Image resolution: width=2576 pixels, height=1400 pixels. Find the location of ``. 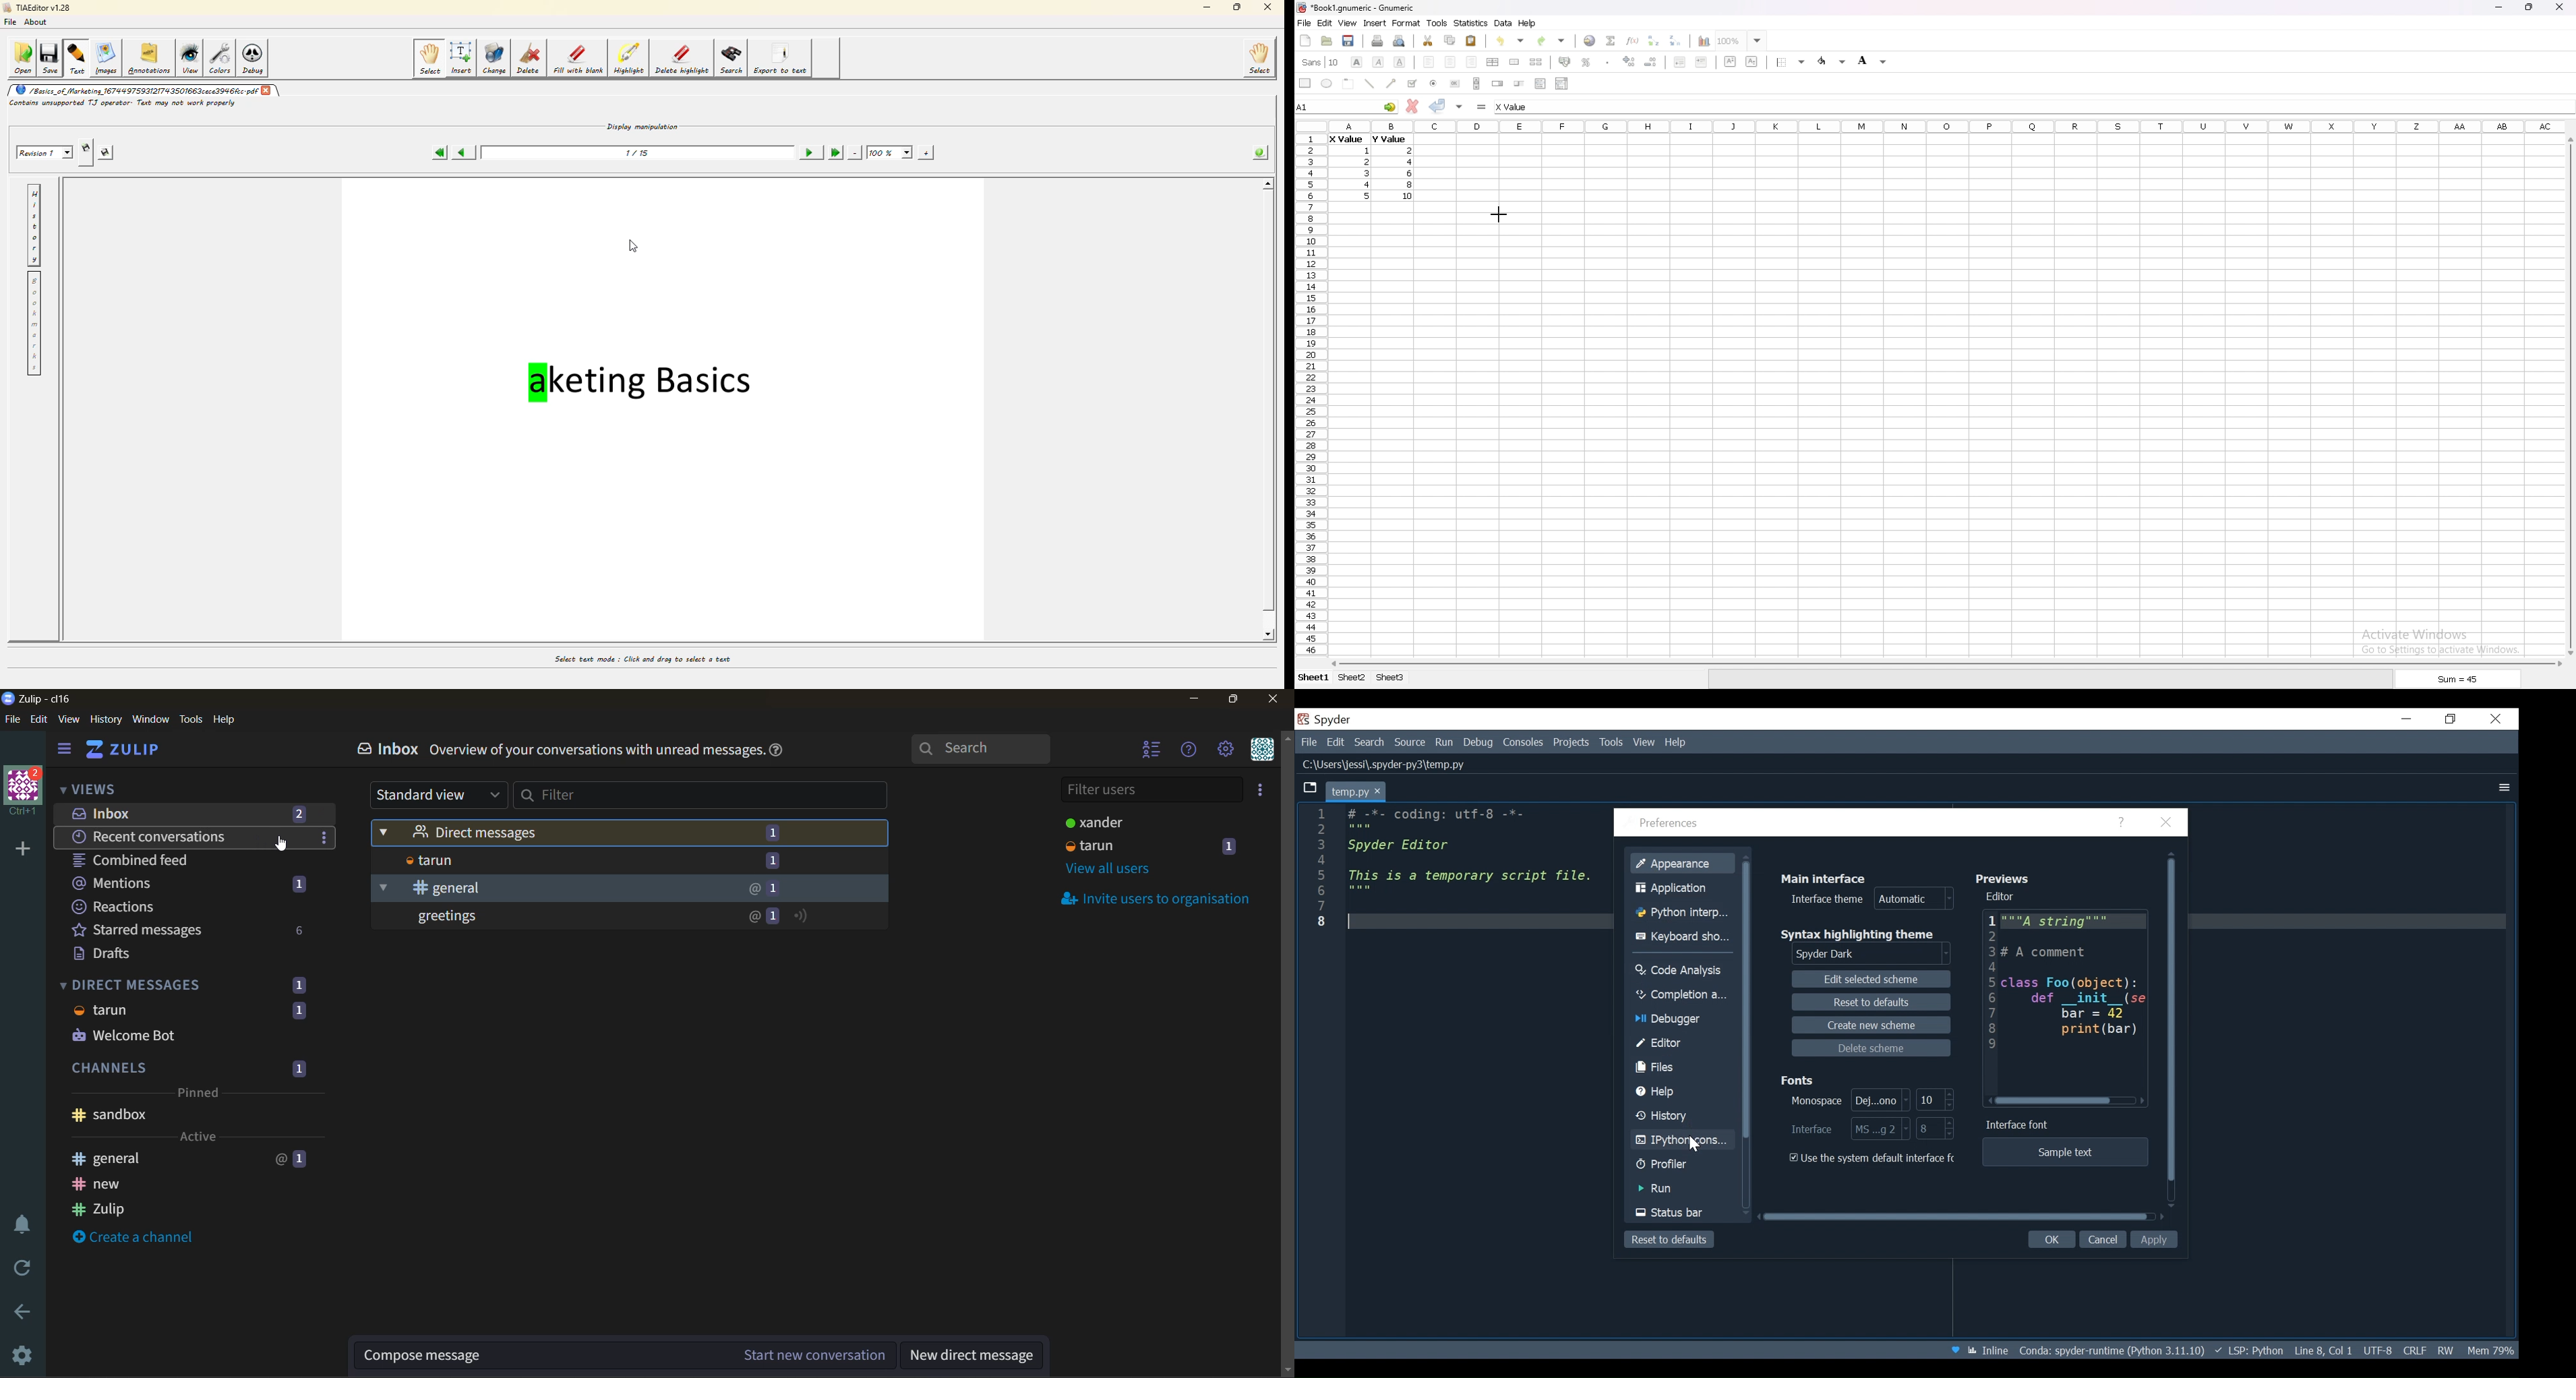

 is located at coordinates (2503, 787).